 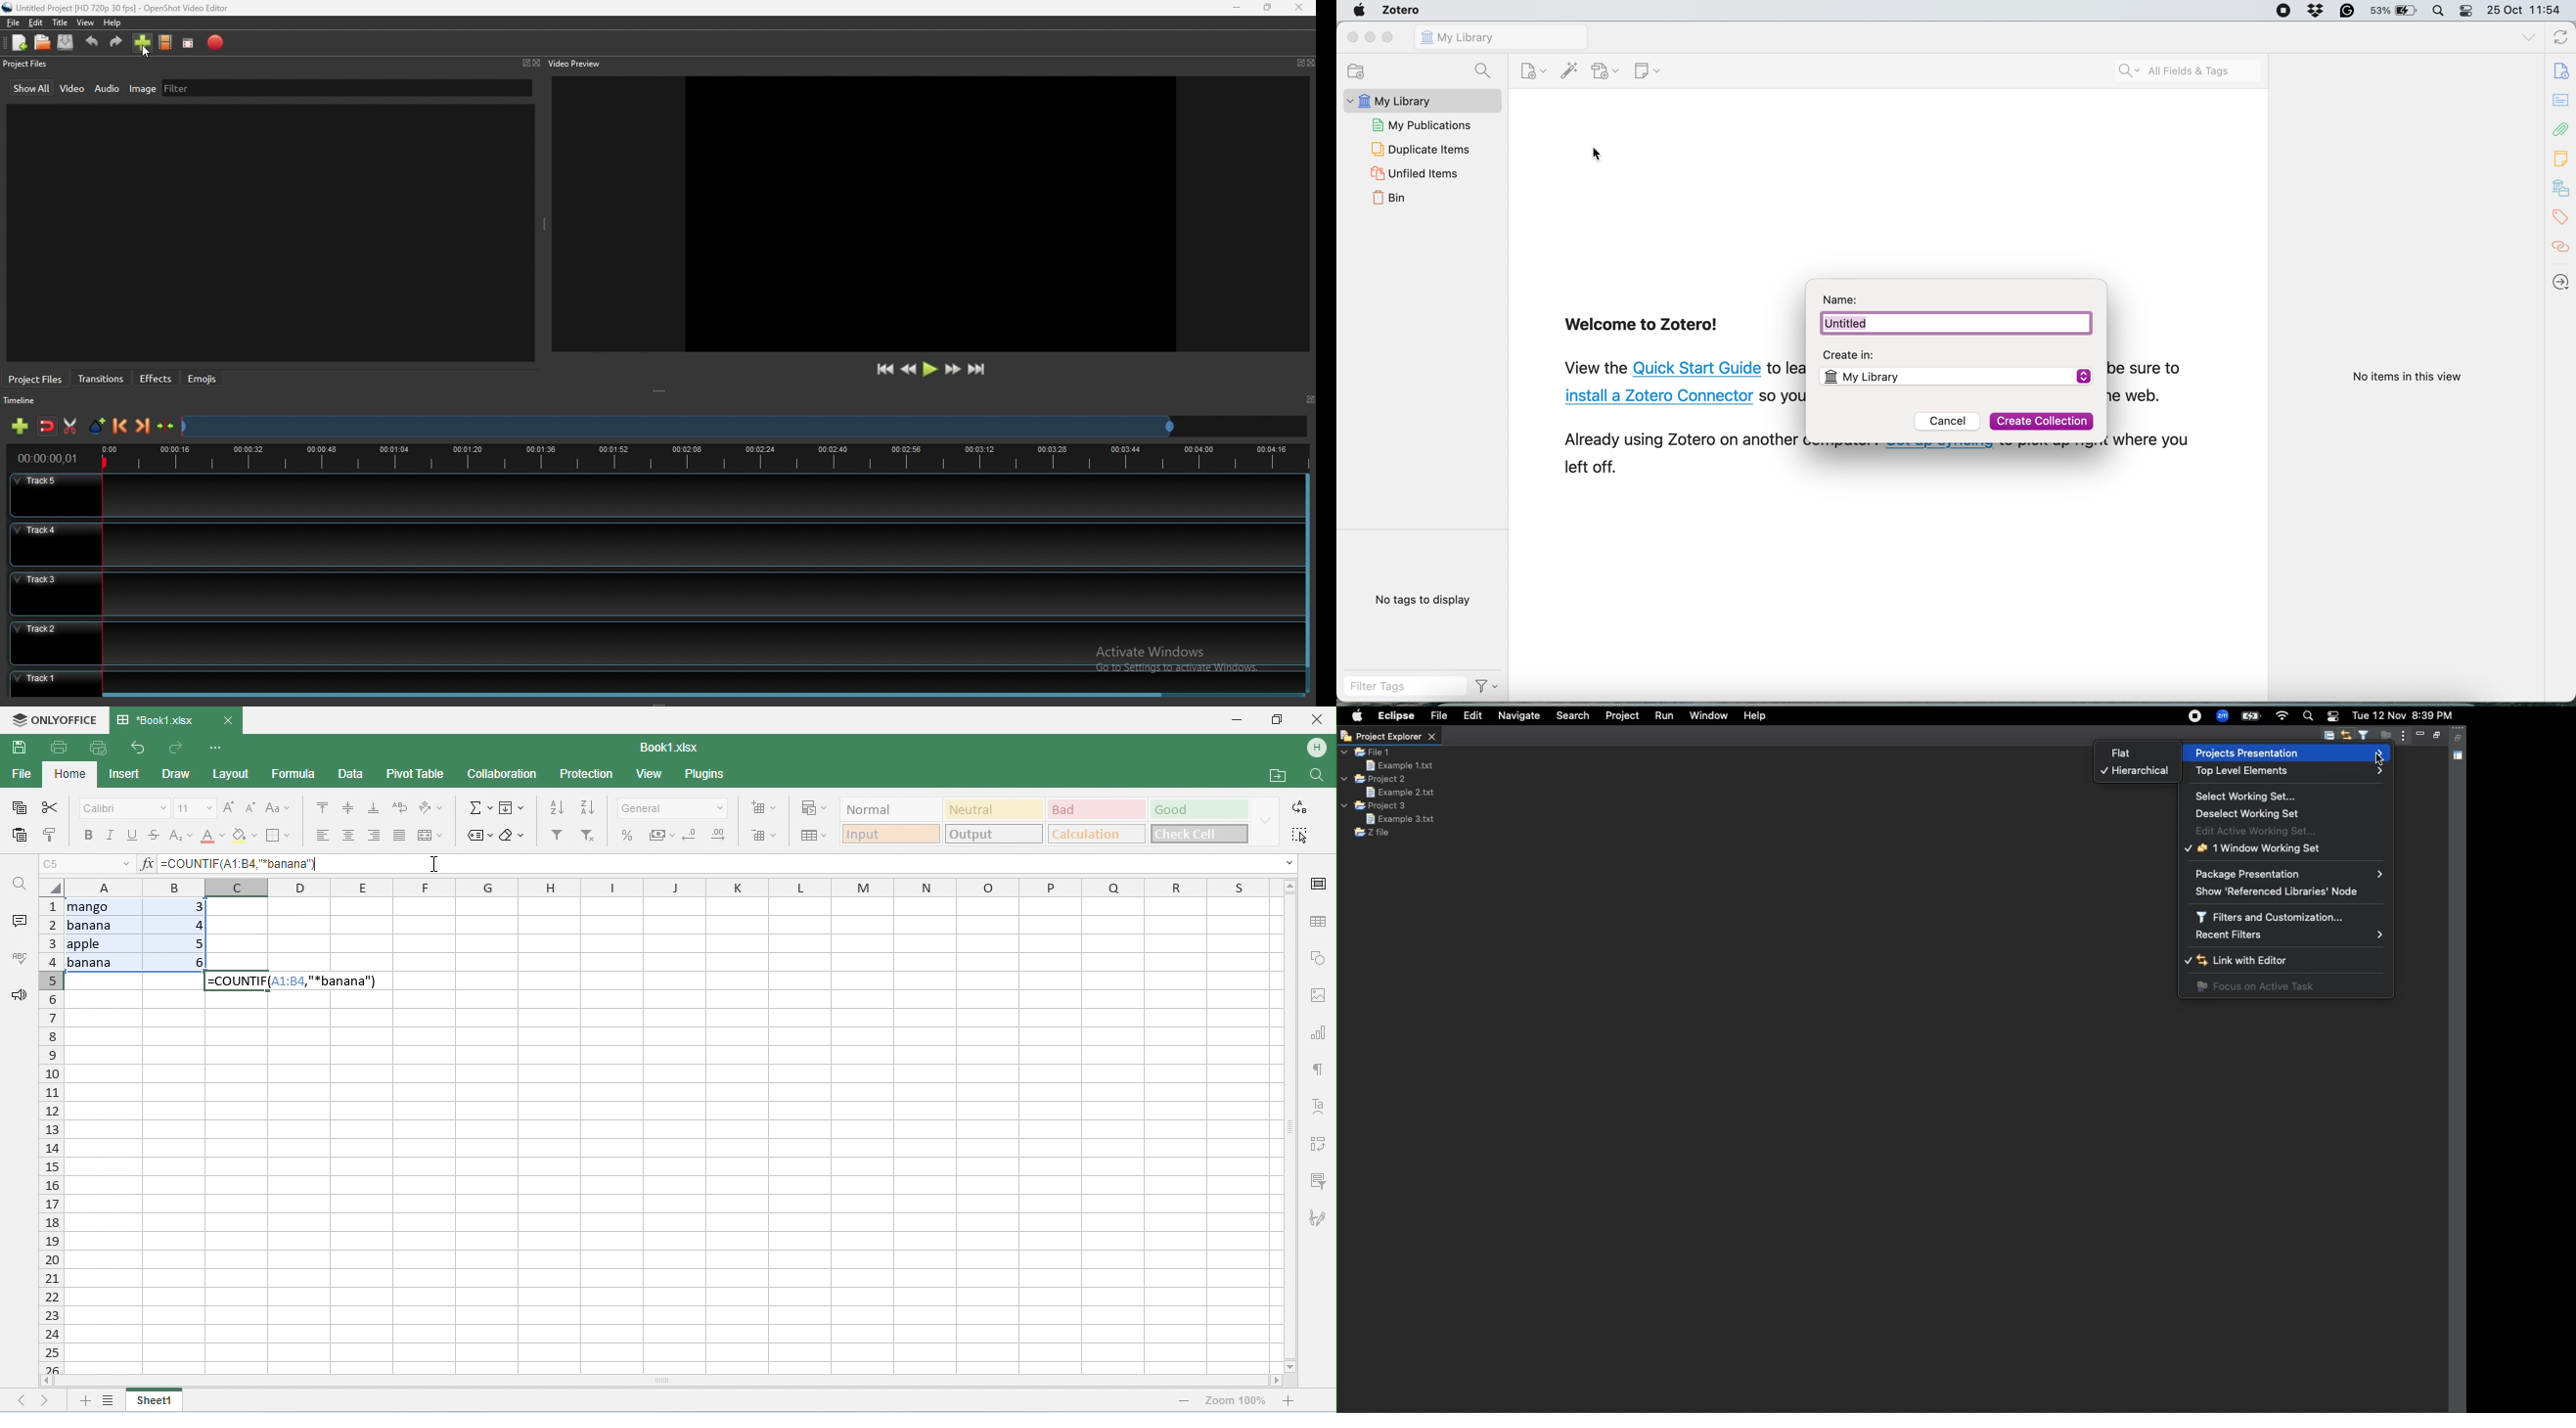 I want to click on percent style, so click(x=629, y=836).